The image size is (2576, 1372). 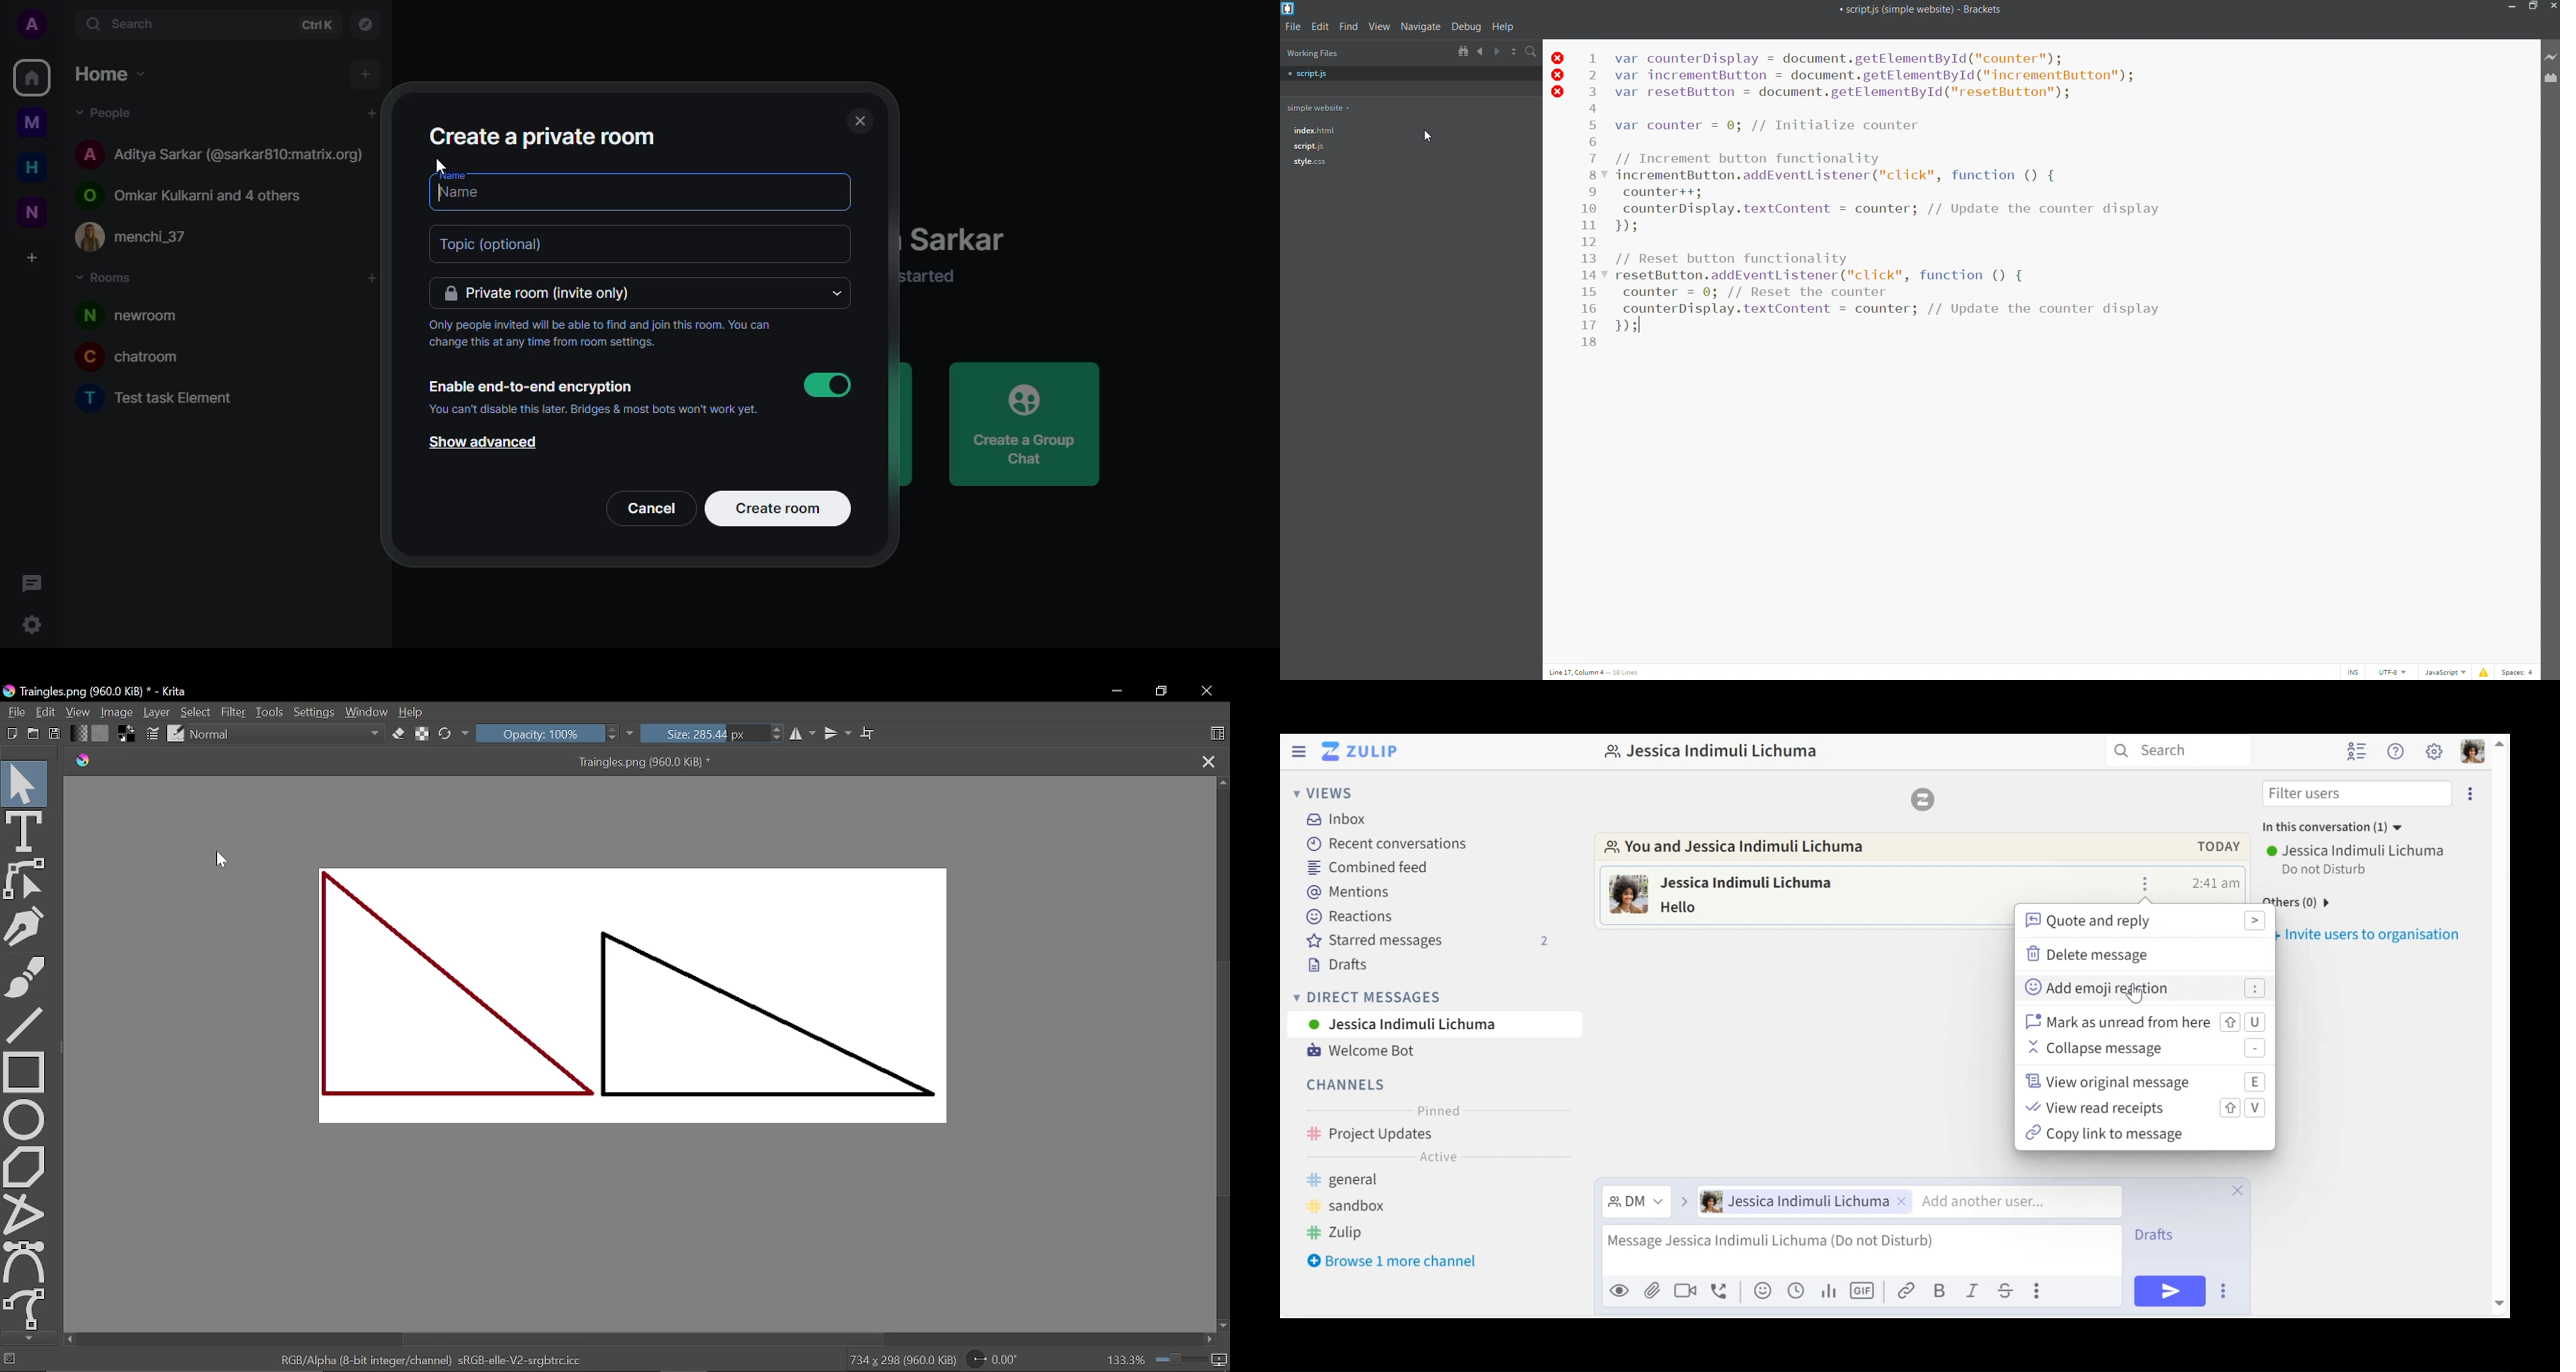 What do you see at coordinates (113, 280) in the screenshot?
I see `rooms dropdown` at bounding box center [113, 280].